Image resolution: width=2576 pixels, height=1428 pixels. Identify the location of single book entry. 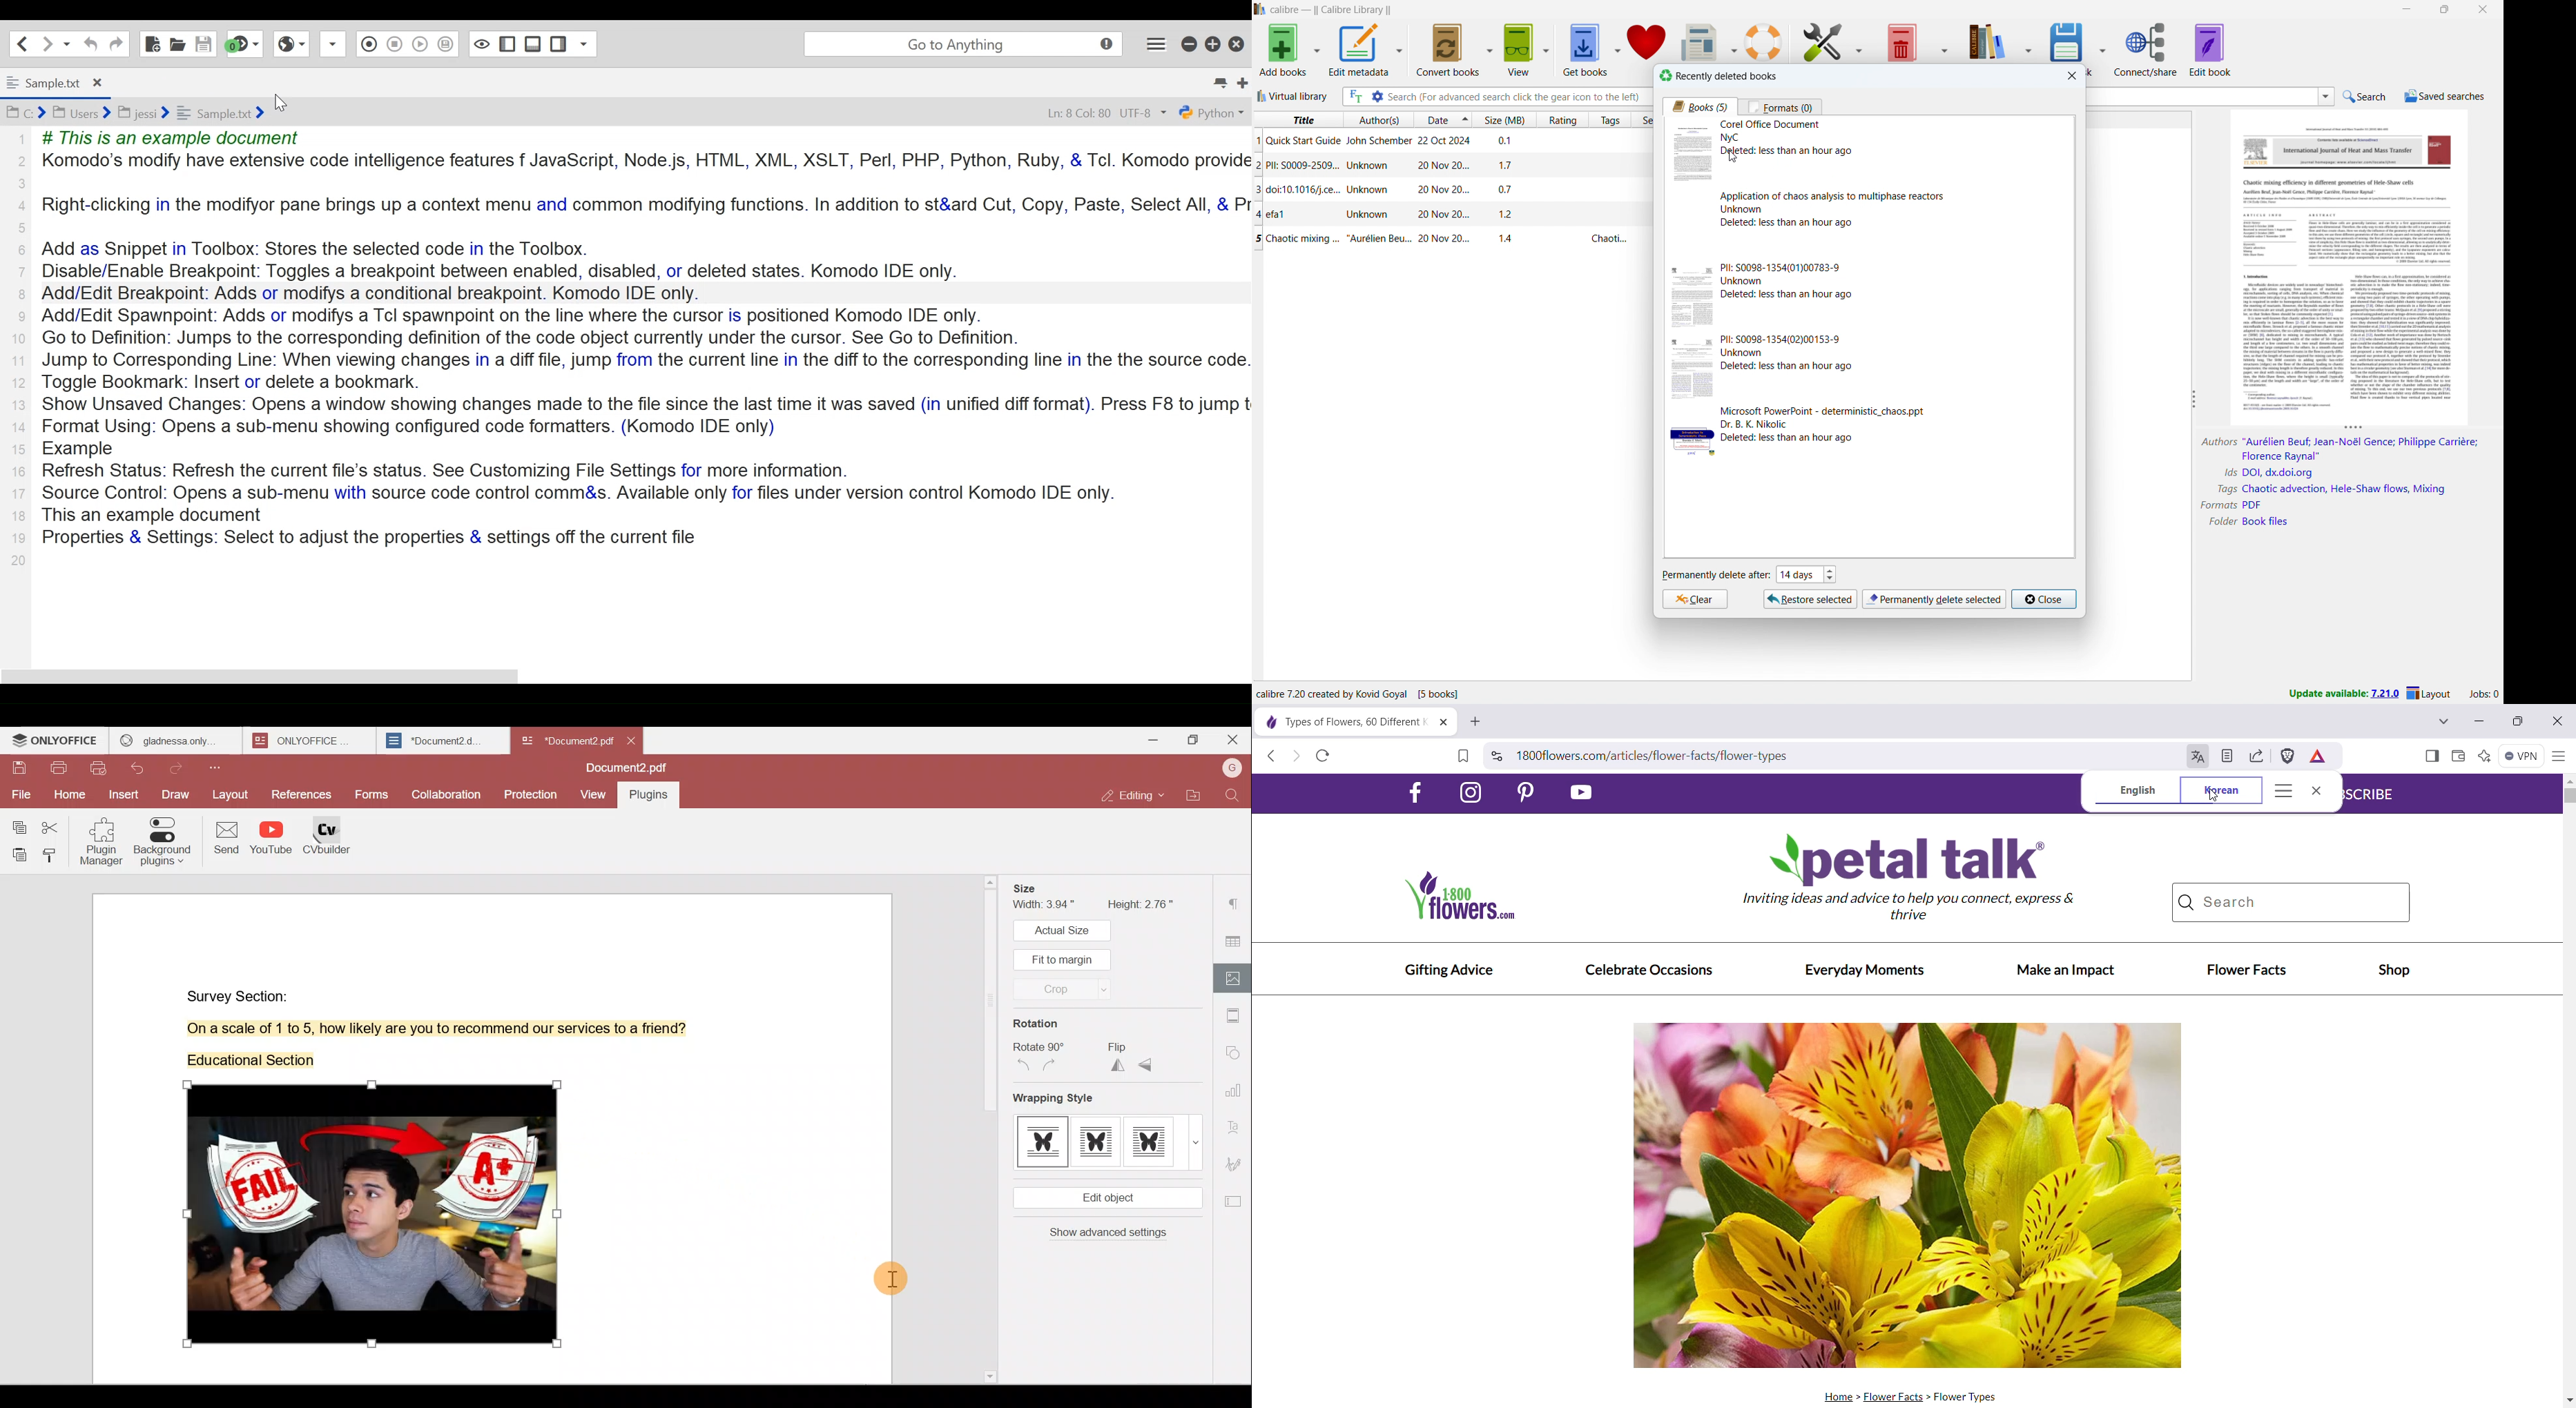
(1446, 142).